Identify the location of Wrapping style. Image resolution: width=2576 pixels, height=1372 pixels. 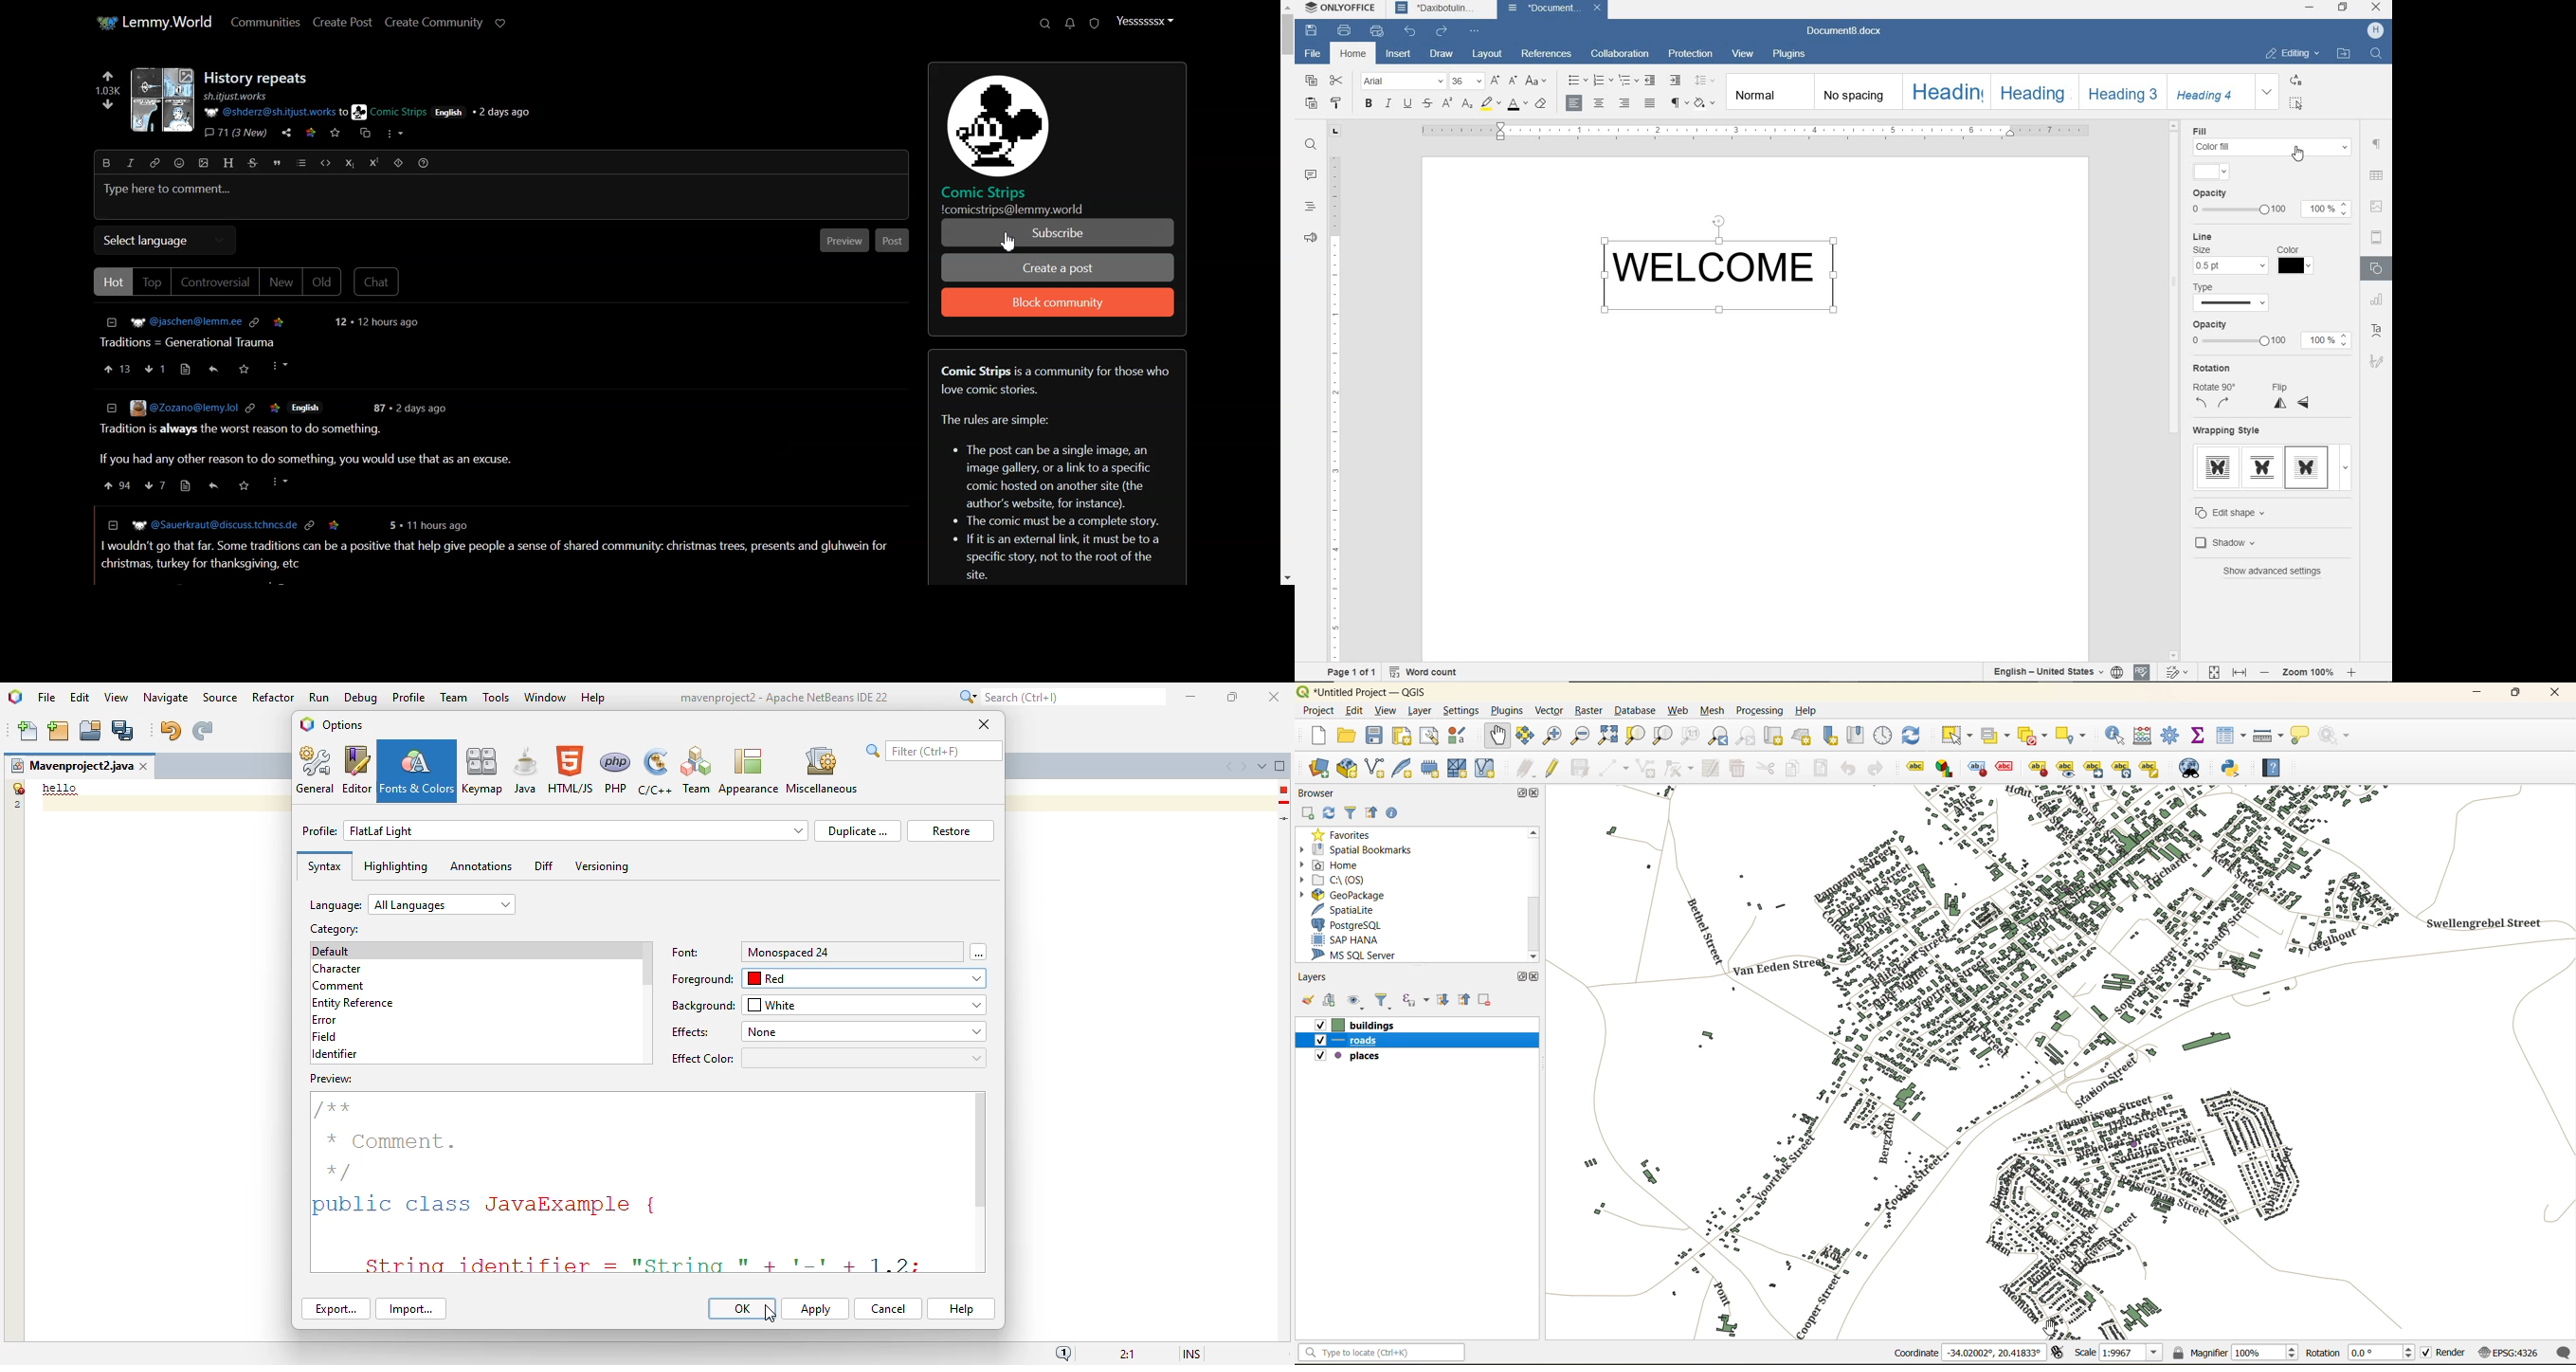
(2227, 430).